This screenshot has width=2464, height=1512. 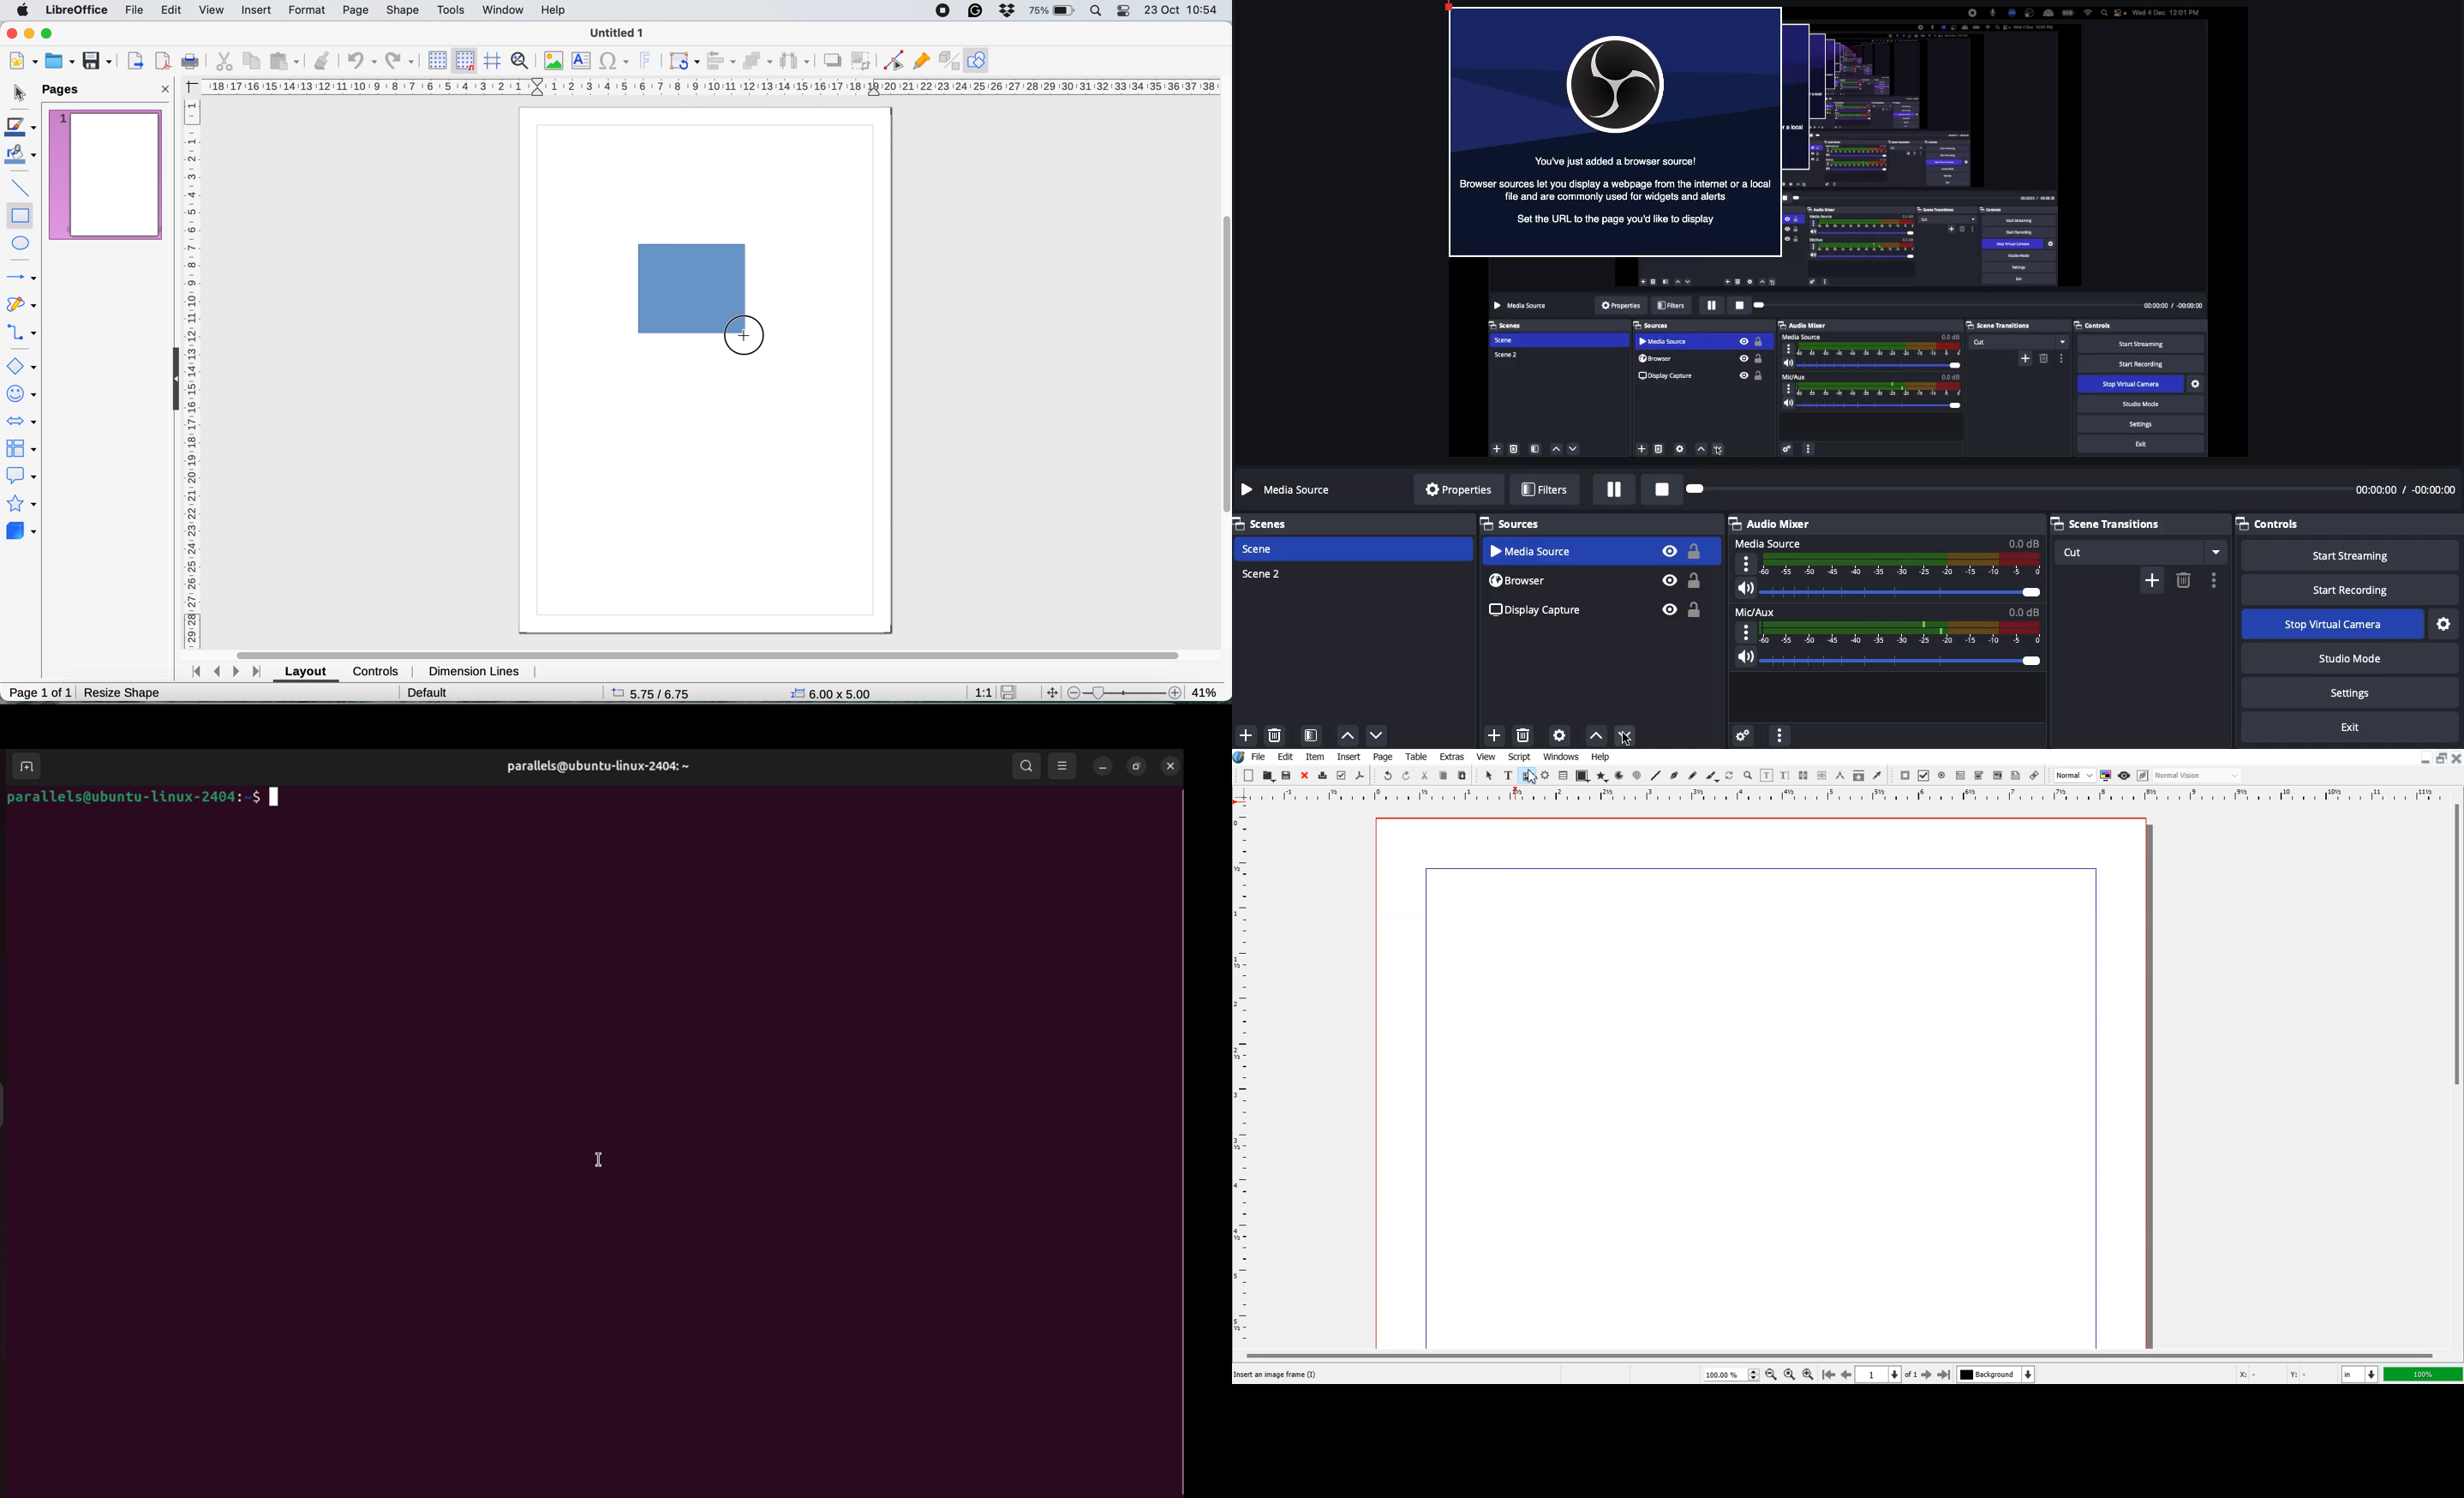 What do you see at coordinates (861, 61) in the screenshot?
I see `crop image` at bounding box center [861, 61].